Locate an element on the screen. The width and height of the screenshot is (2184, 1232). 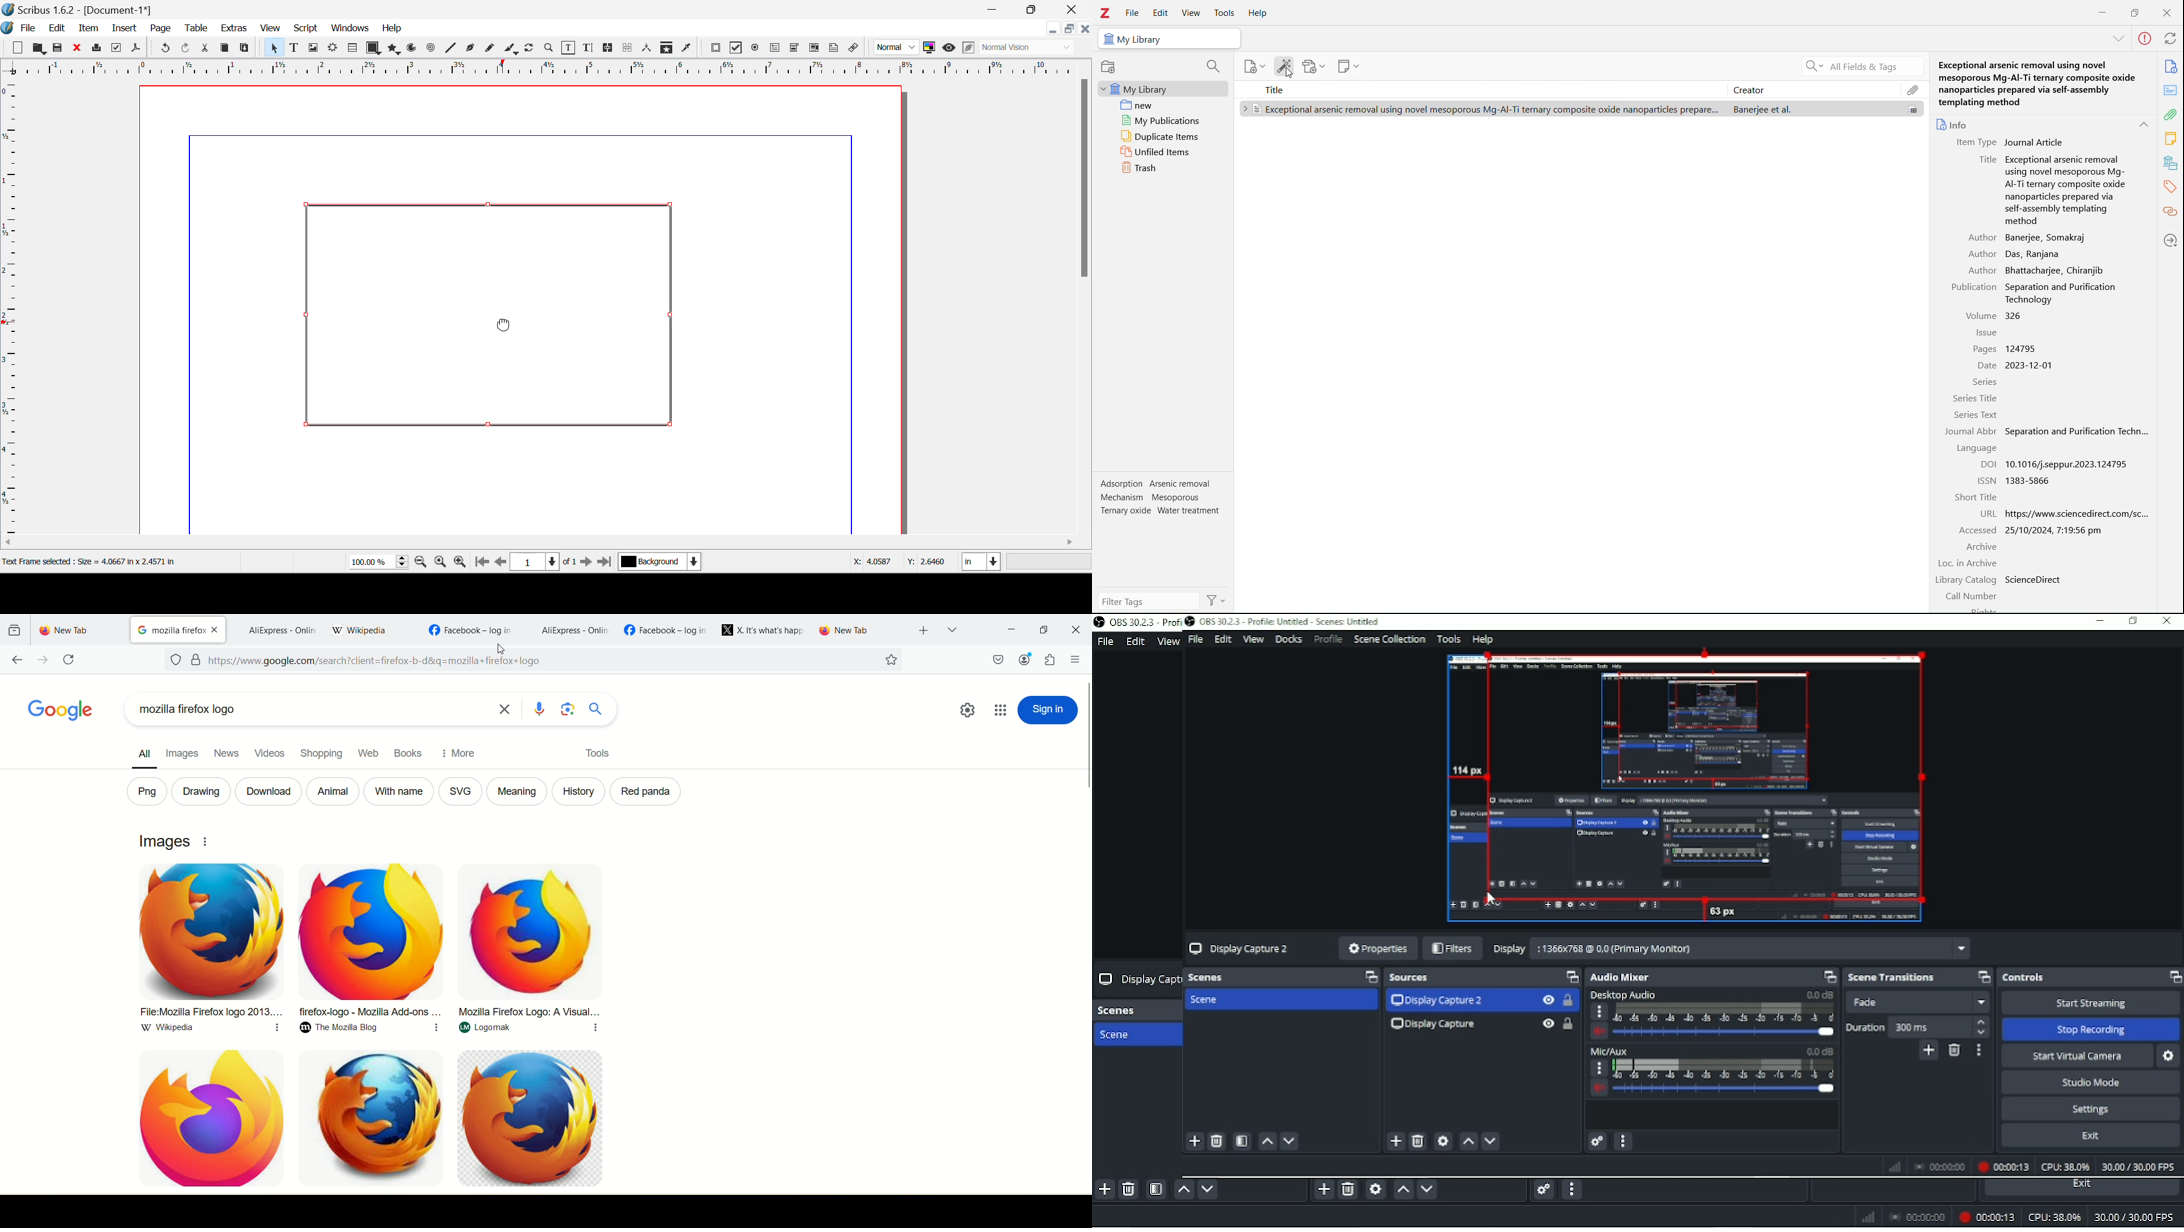
Exceptional arsenic removal using novel Mesoporous Mg-Al-Ti ternary composite oxides nanoparticles prepared via Self-Assembly templating method is located at coordinates (2044, 83).